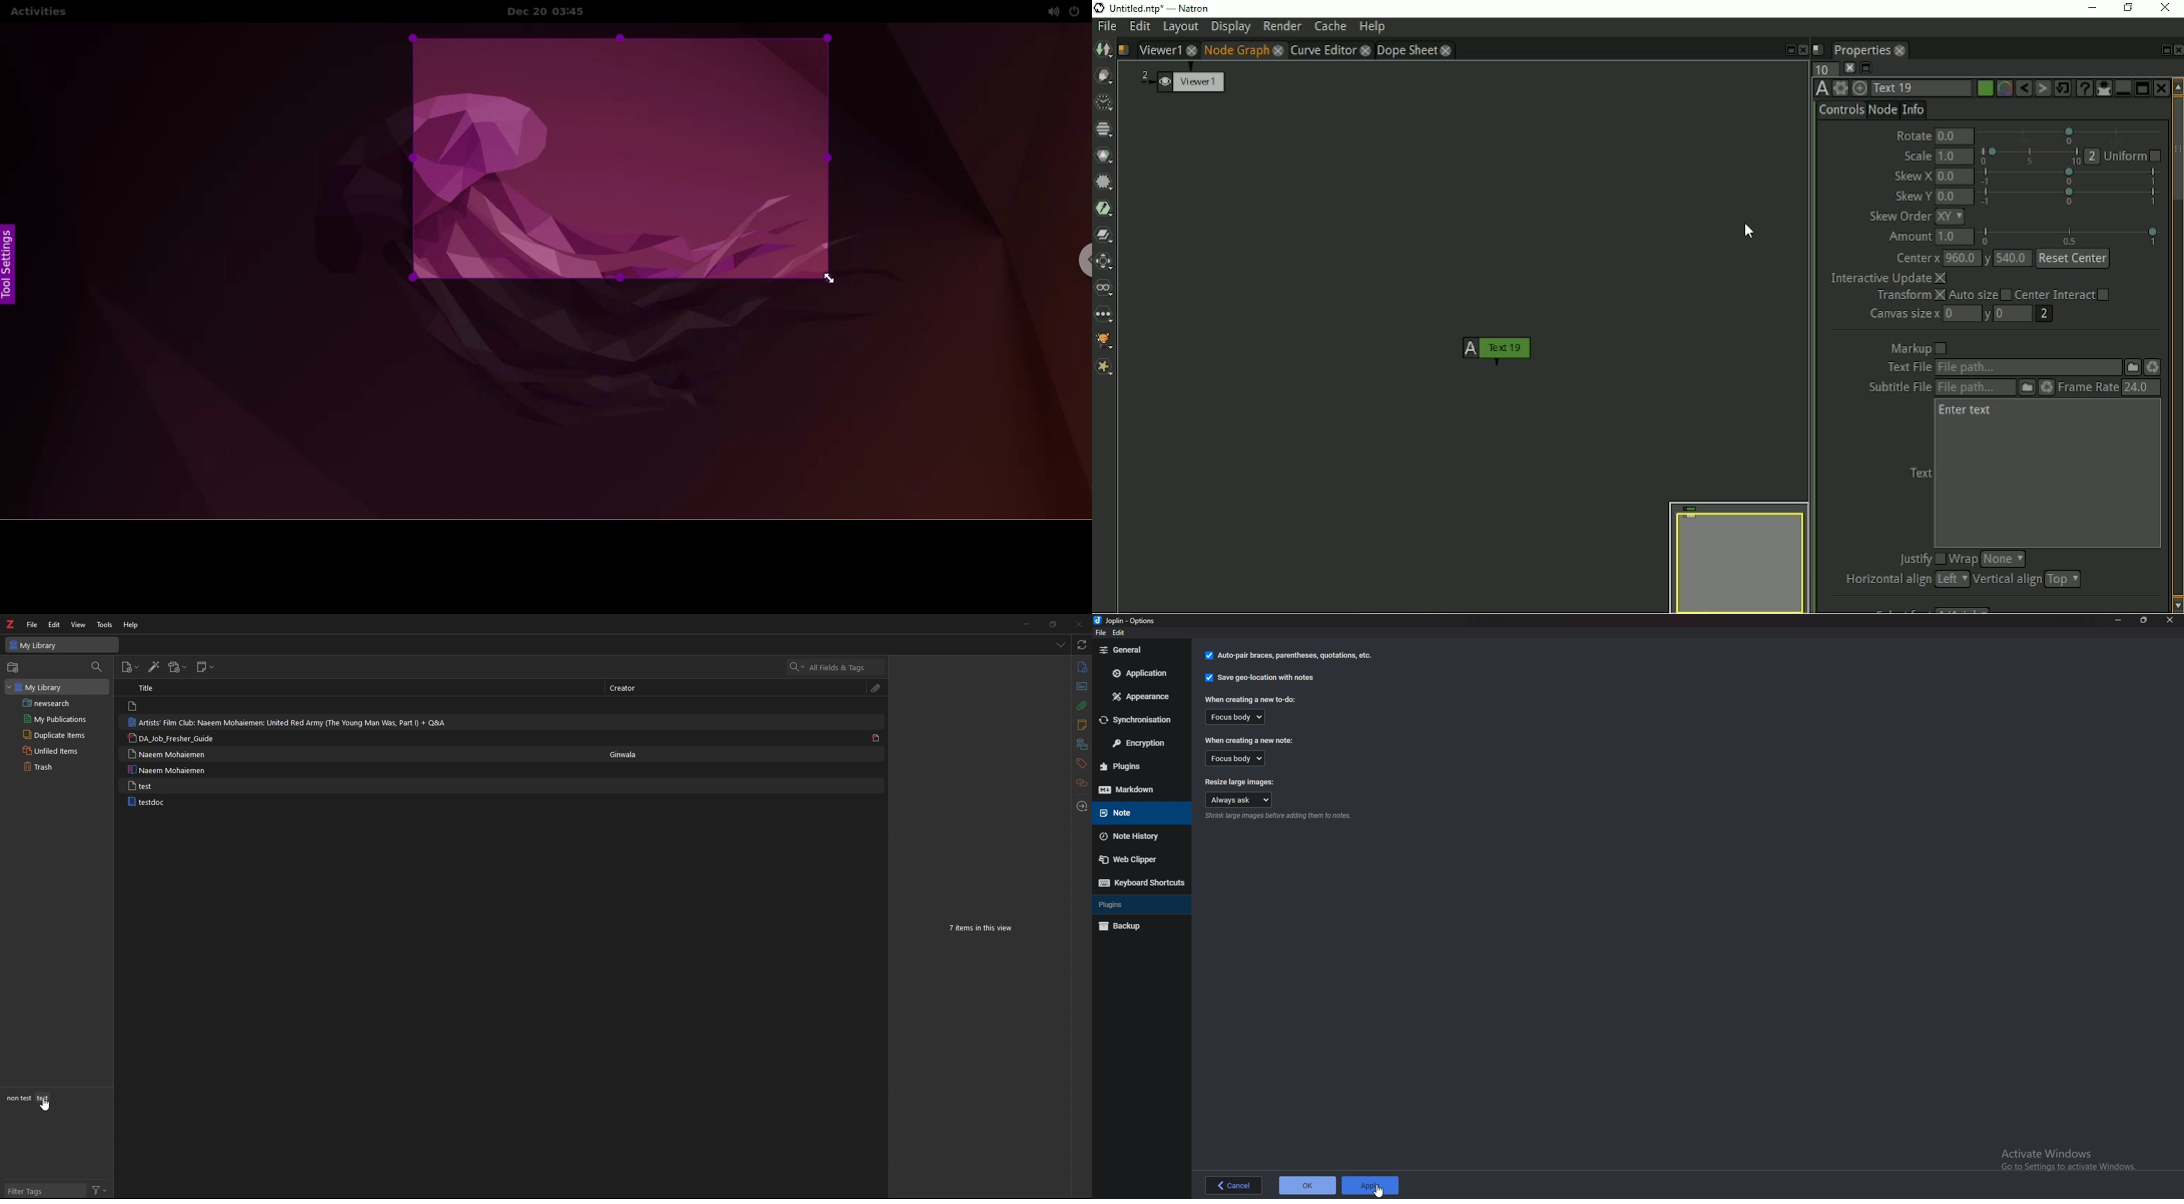  What do you see at coordinates (1081, 725) in the screenshot?
I see `notes` at bounding box center [1081, 725].